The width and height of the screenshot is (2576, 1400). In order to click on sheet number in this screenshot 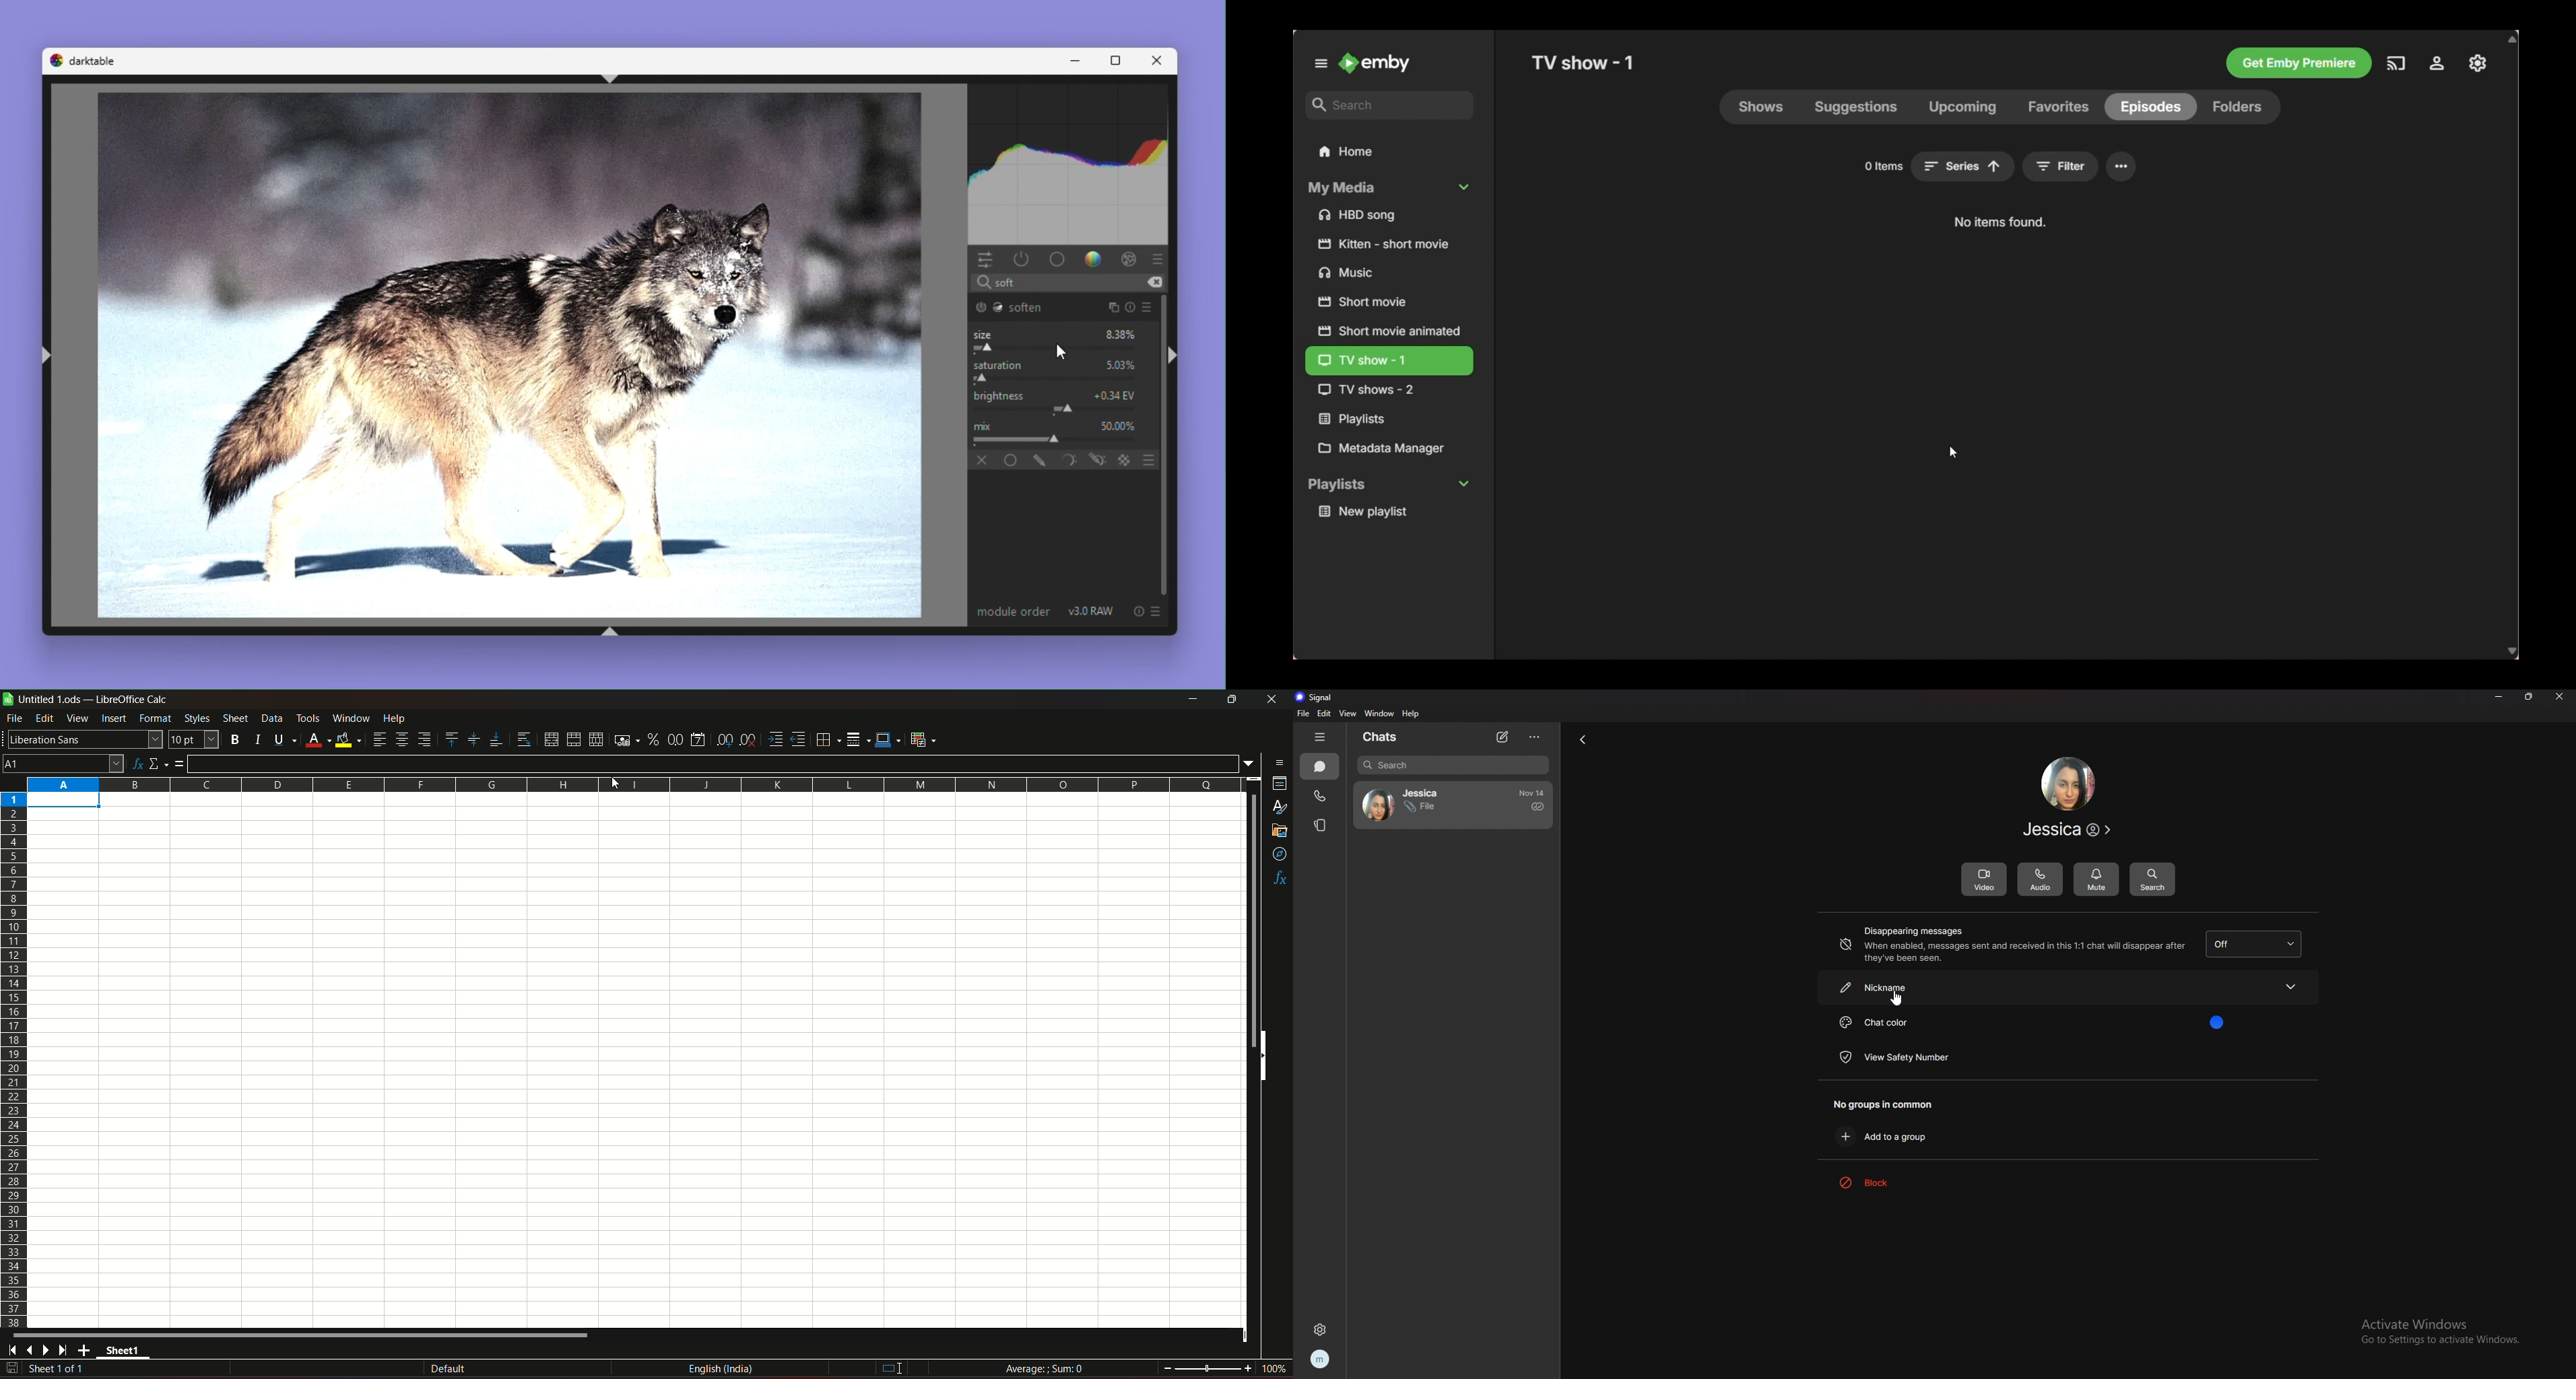, I will do `click(63, 1370)`.